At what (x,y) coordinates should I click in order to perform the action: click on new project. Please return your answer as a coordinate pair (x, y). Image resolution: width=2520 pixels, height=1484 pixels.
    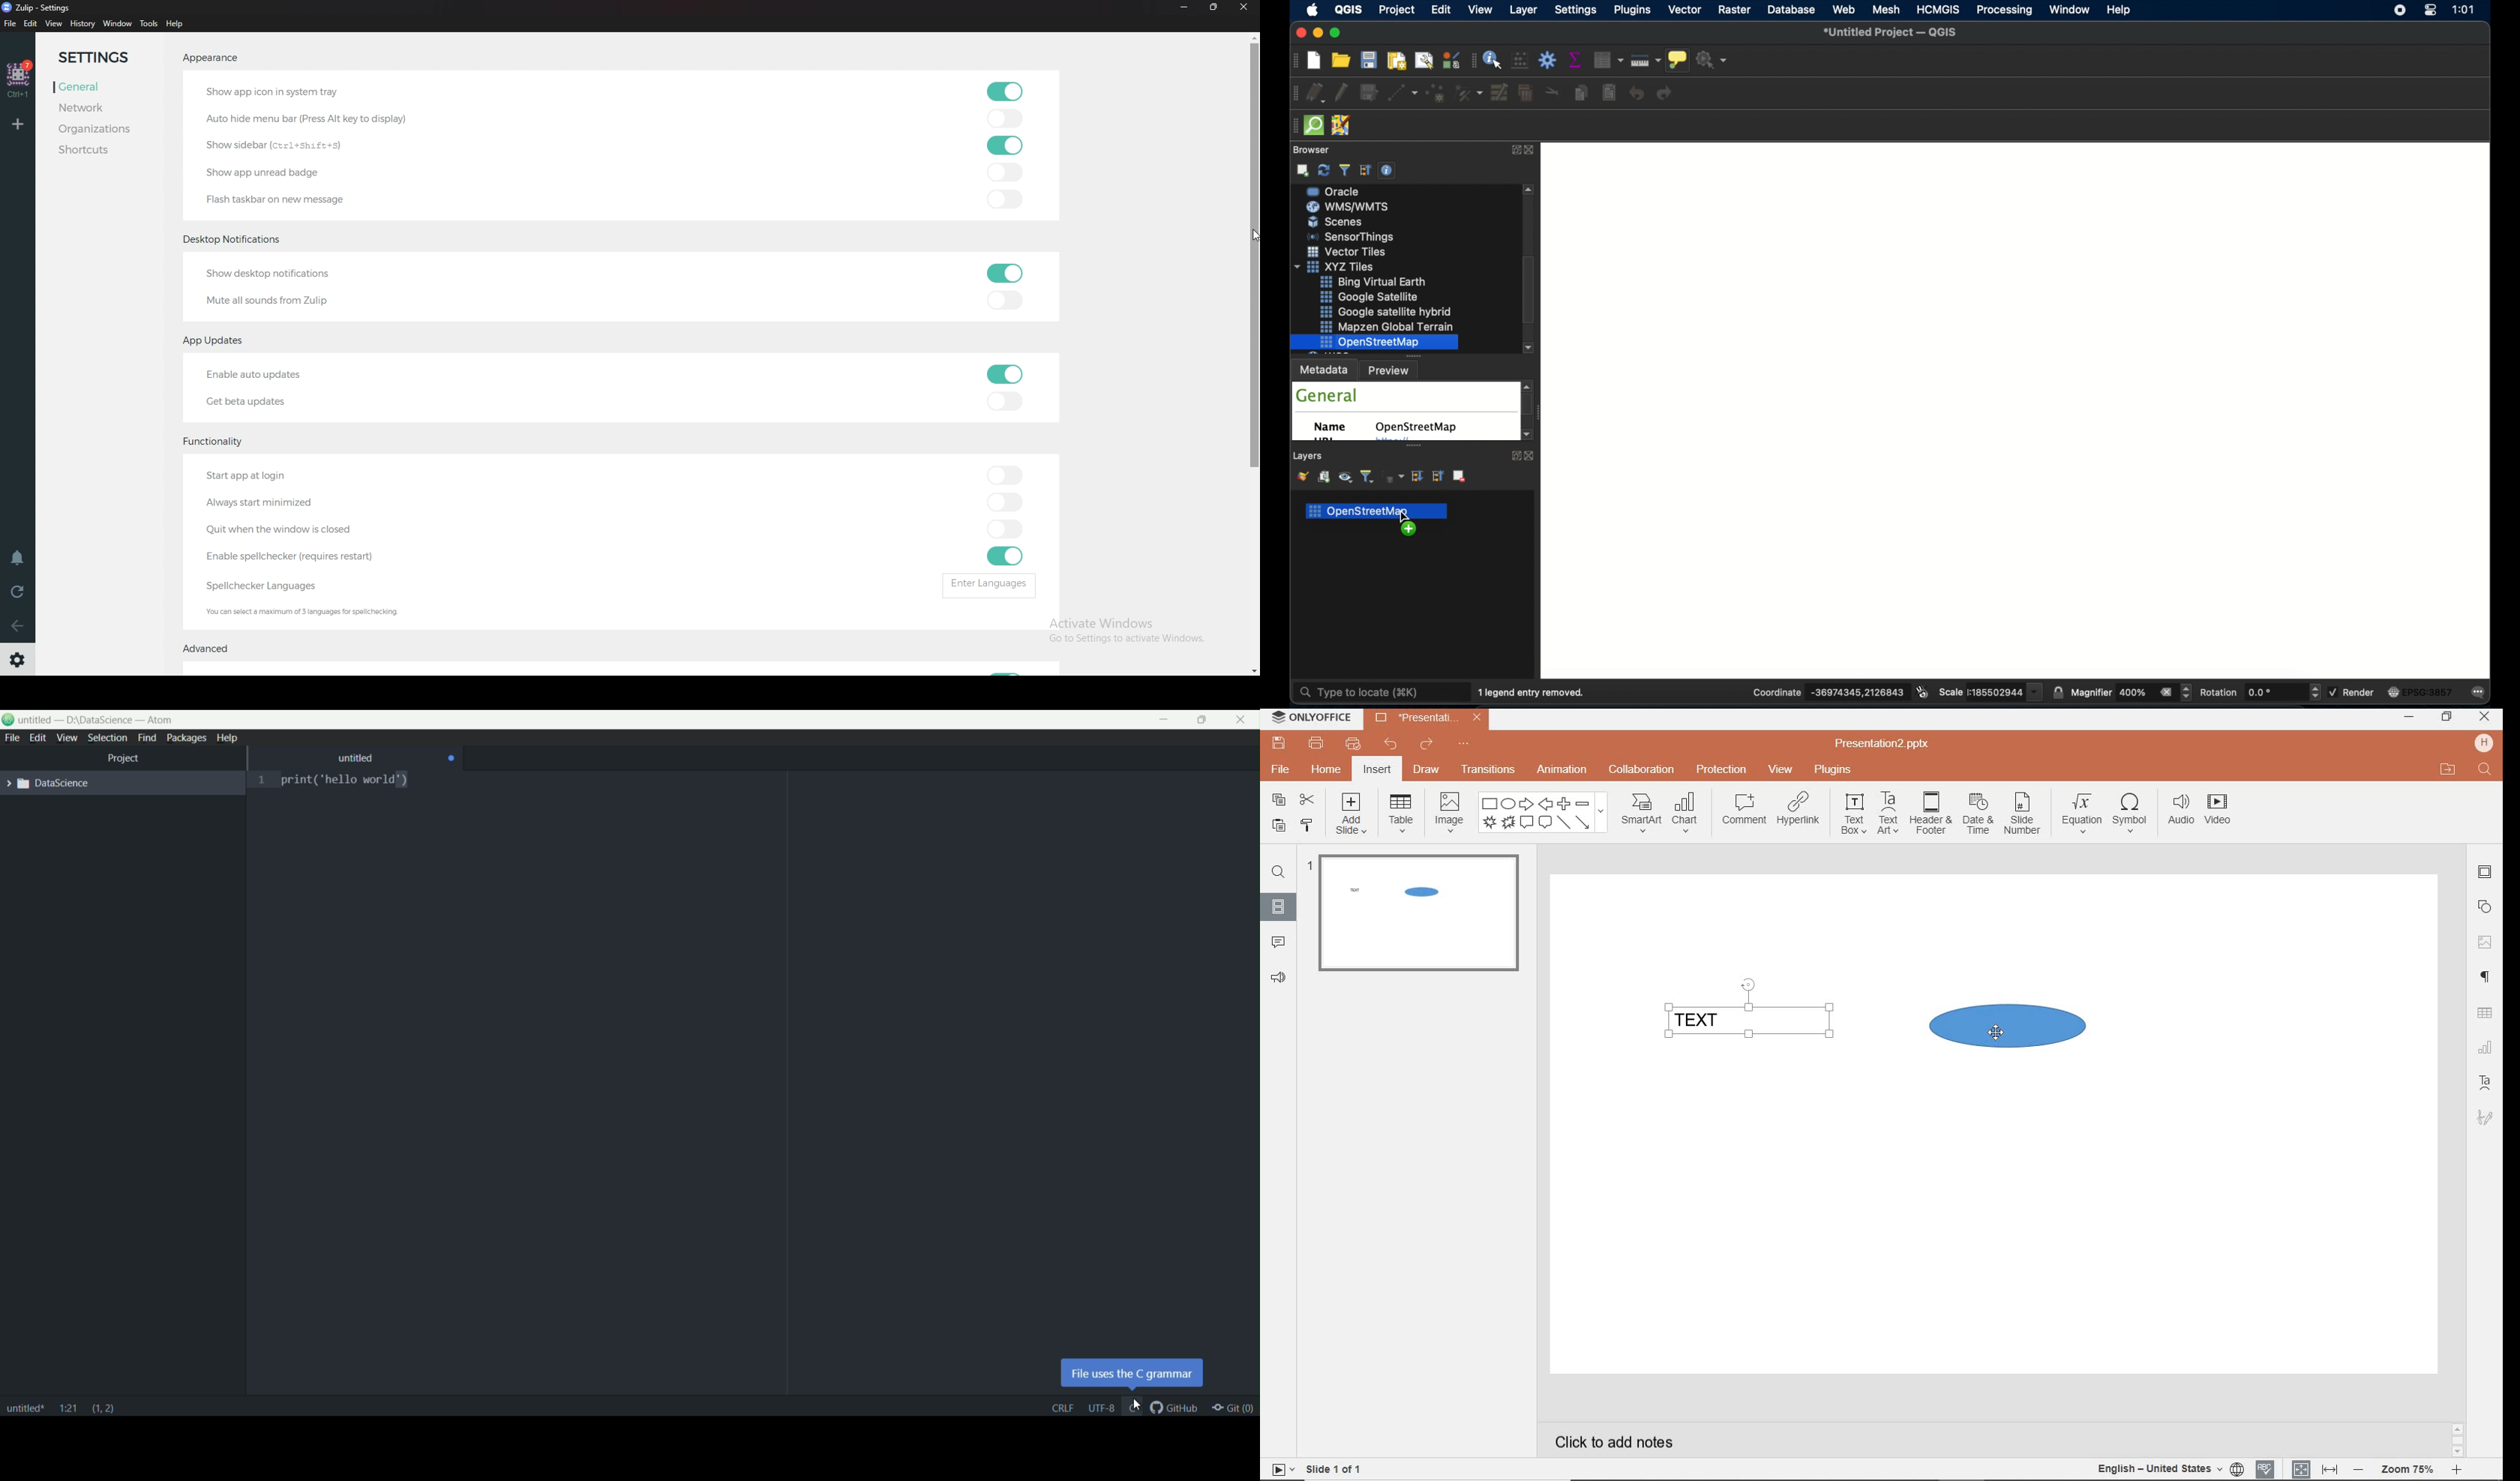
    Looking at the image, I should click on (1312, 61).